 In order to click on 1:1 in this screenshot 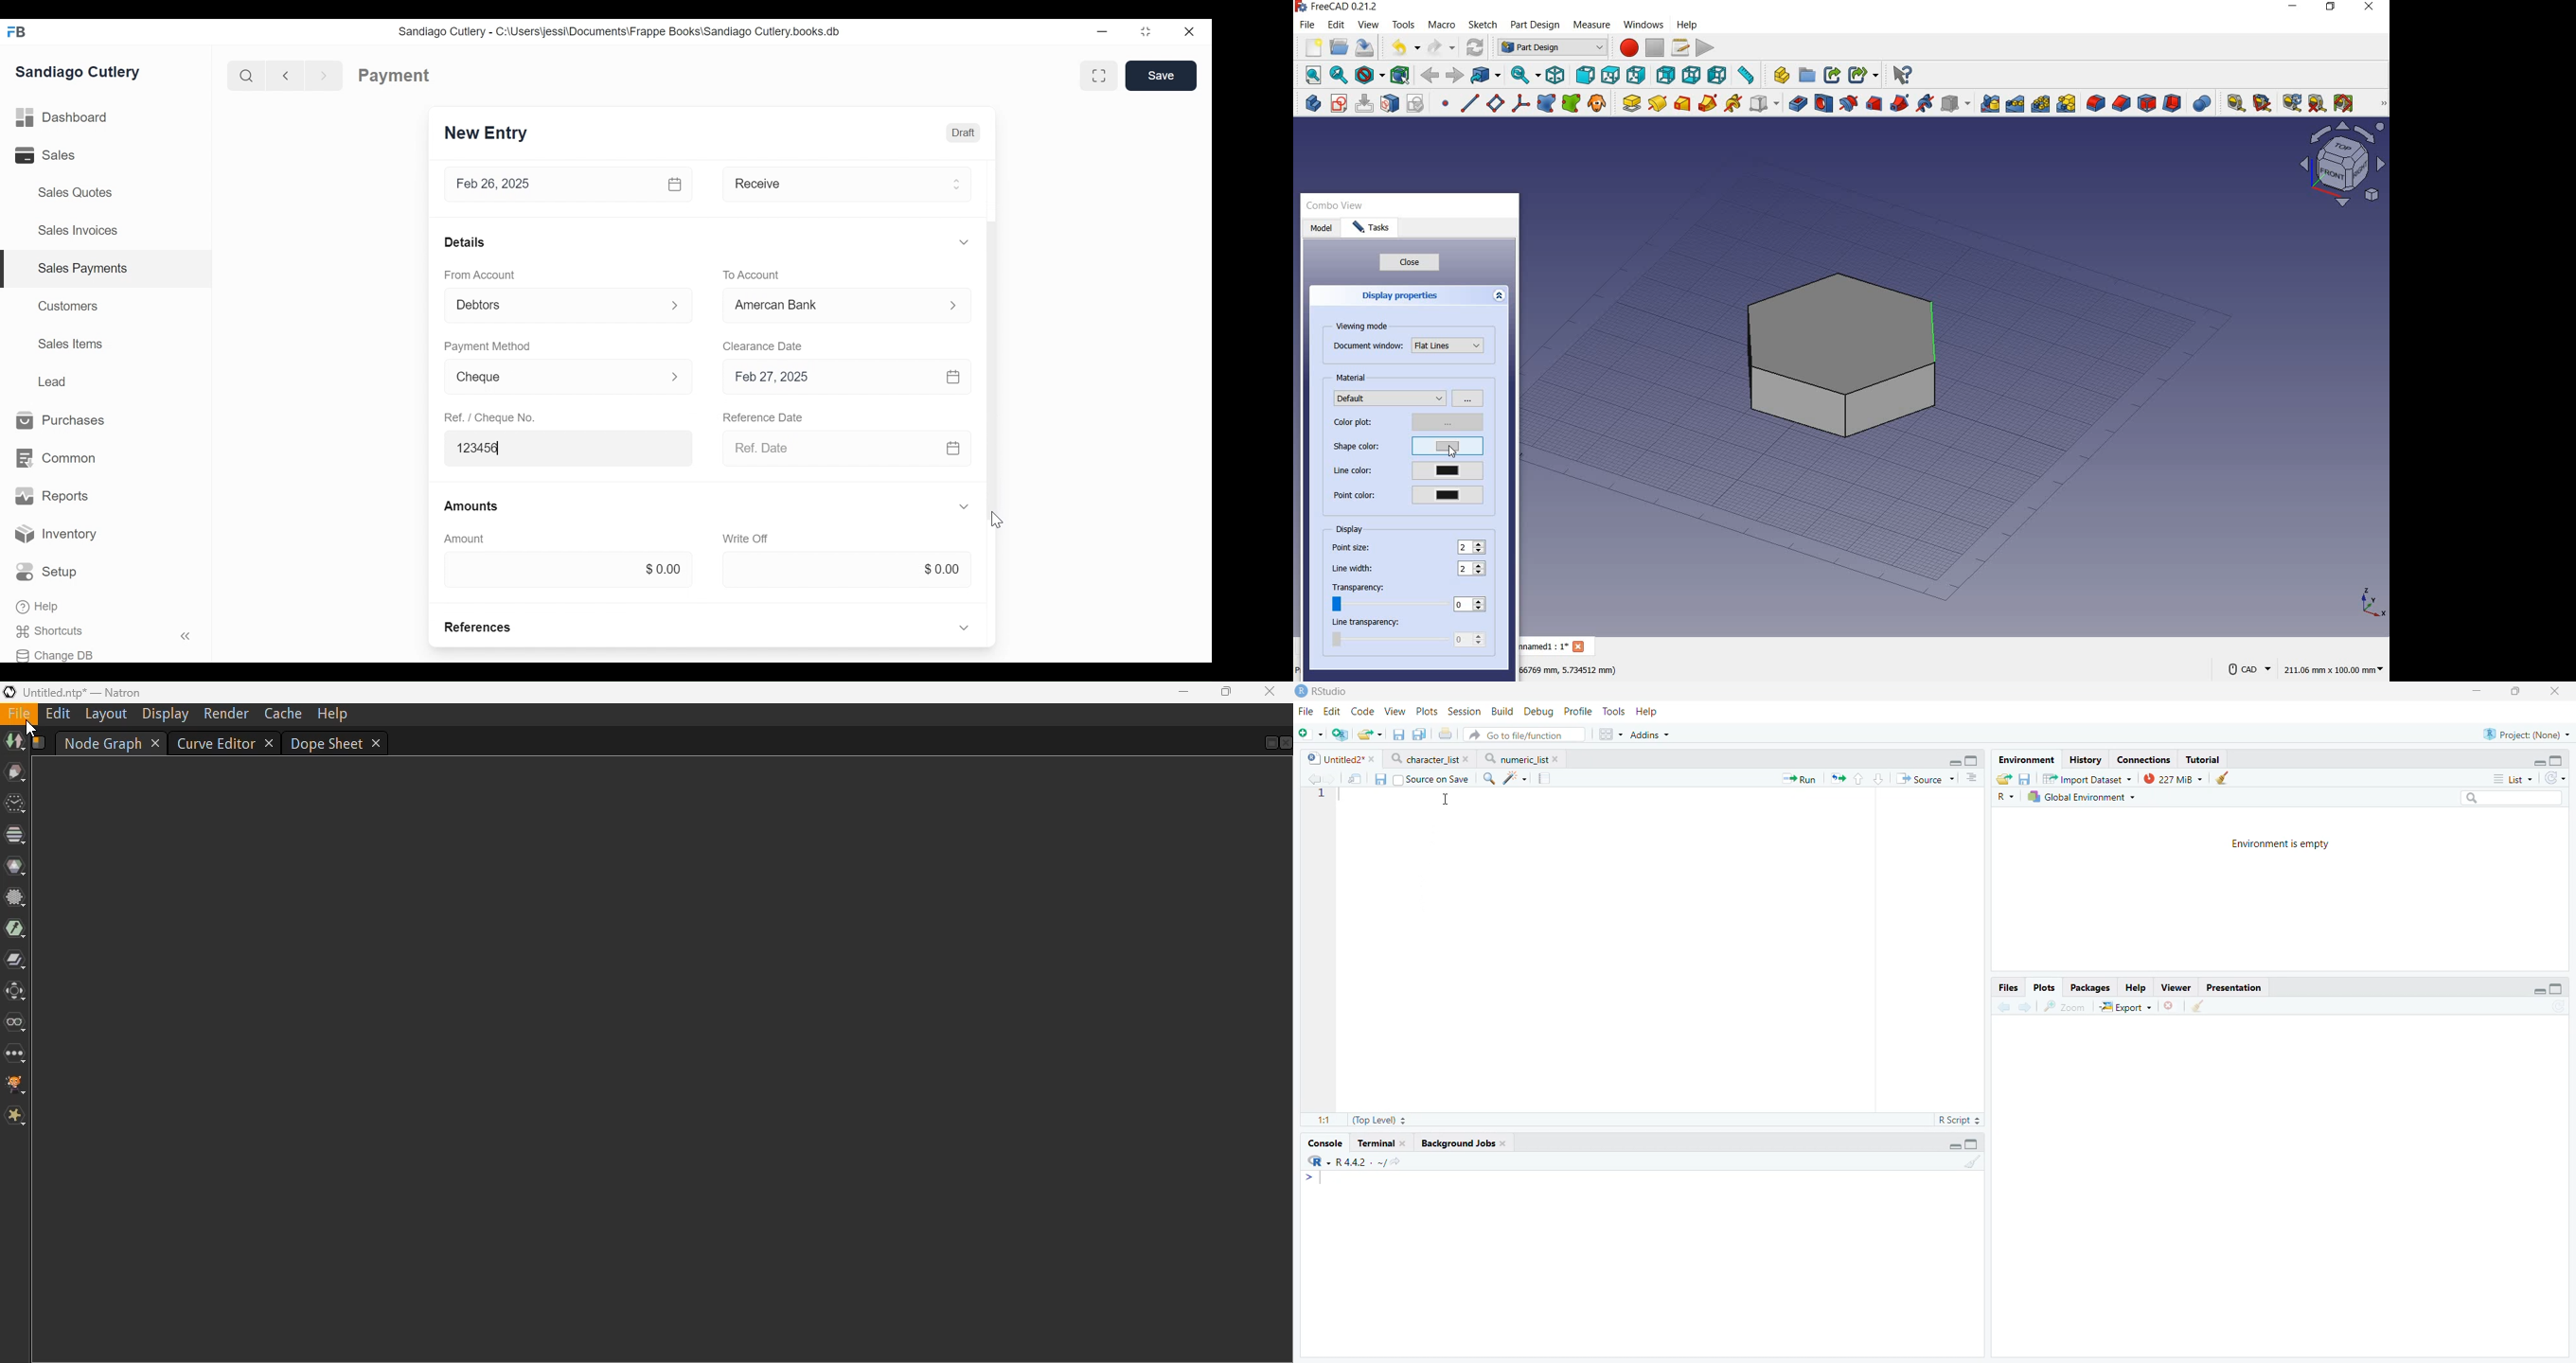, I will do `click(1321, 1118)`.